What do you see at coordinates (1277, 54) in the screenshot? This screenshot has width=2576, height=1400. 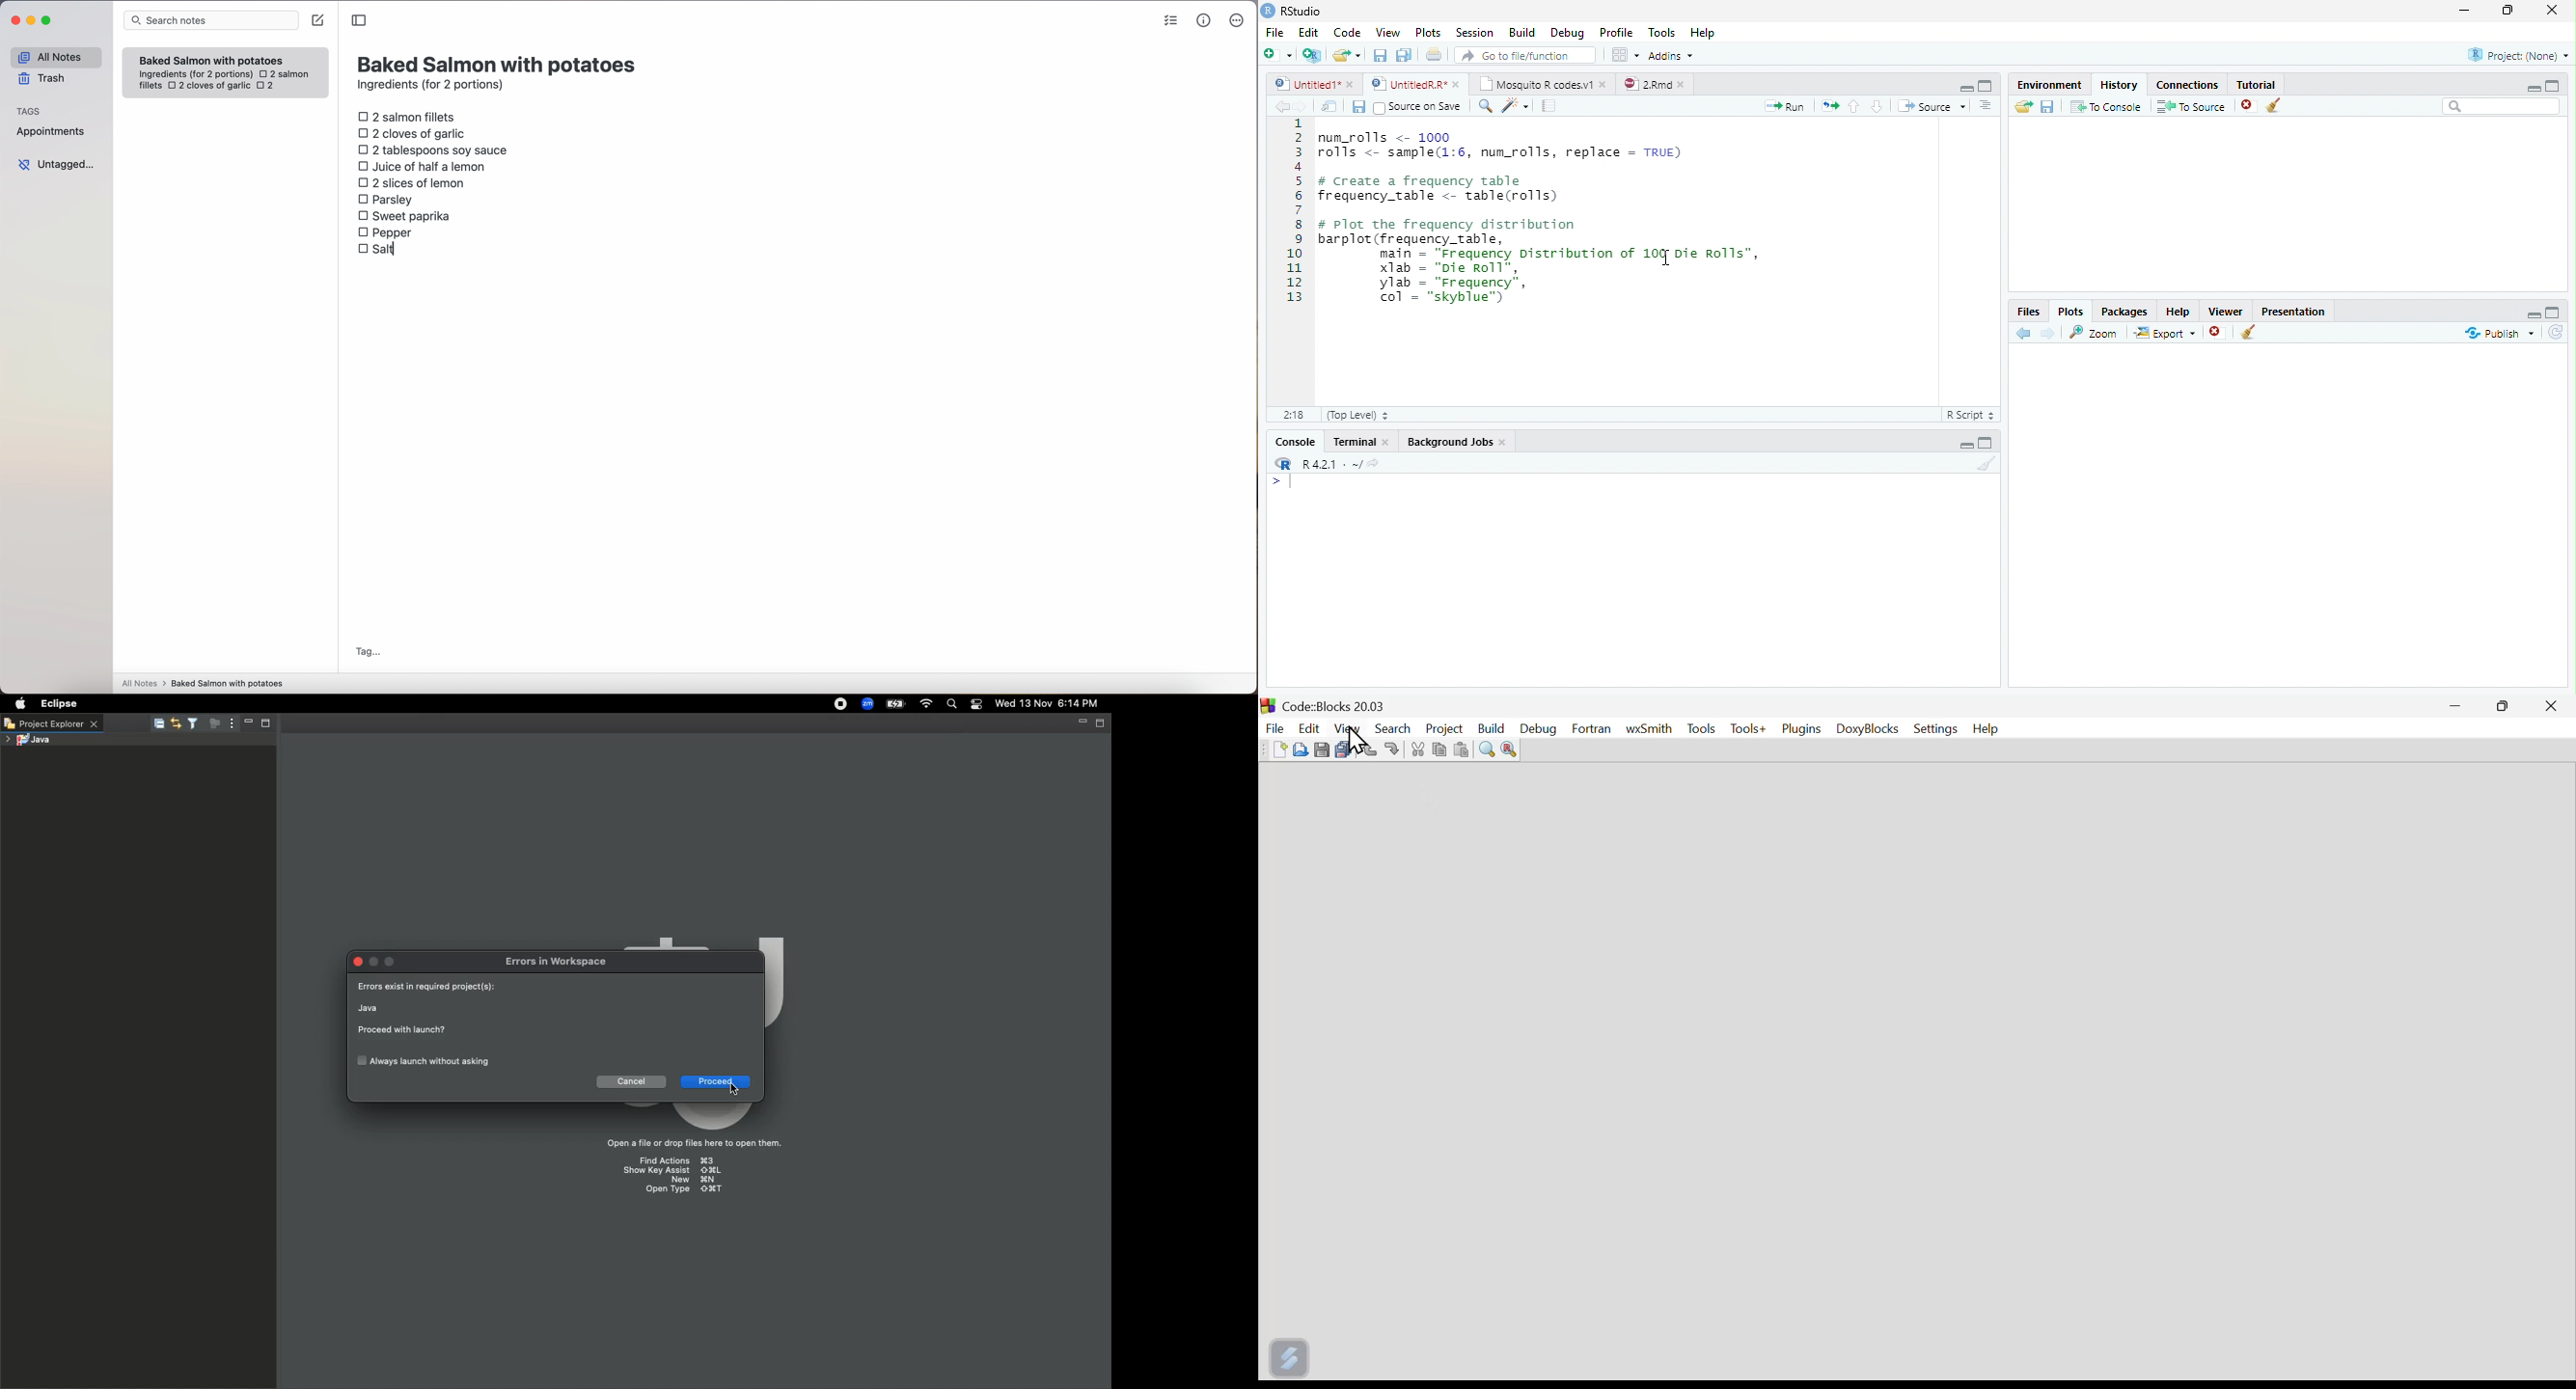 I see `New File` at bounding box center [1277, 54].